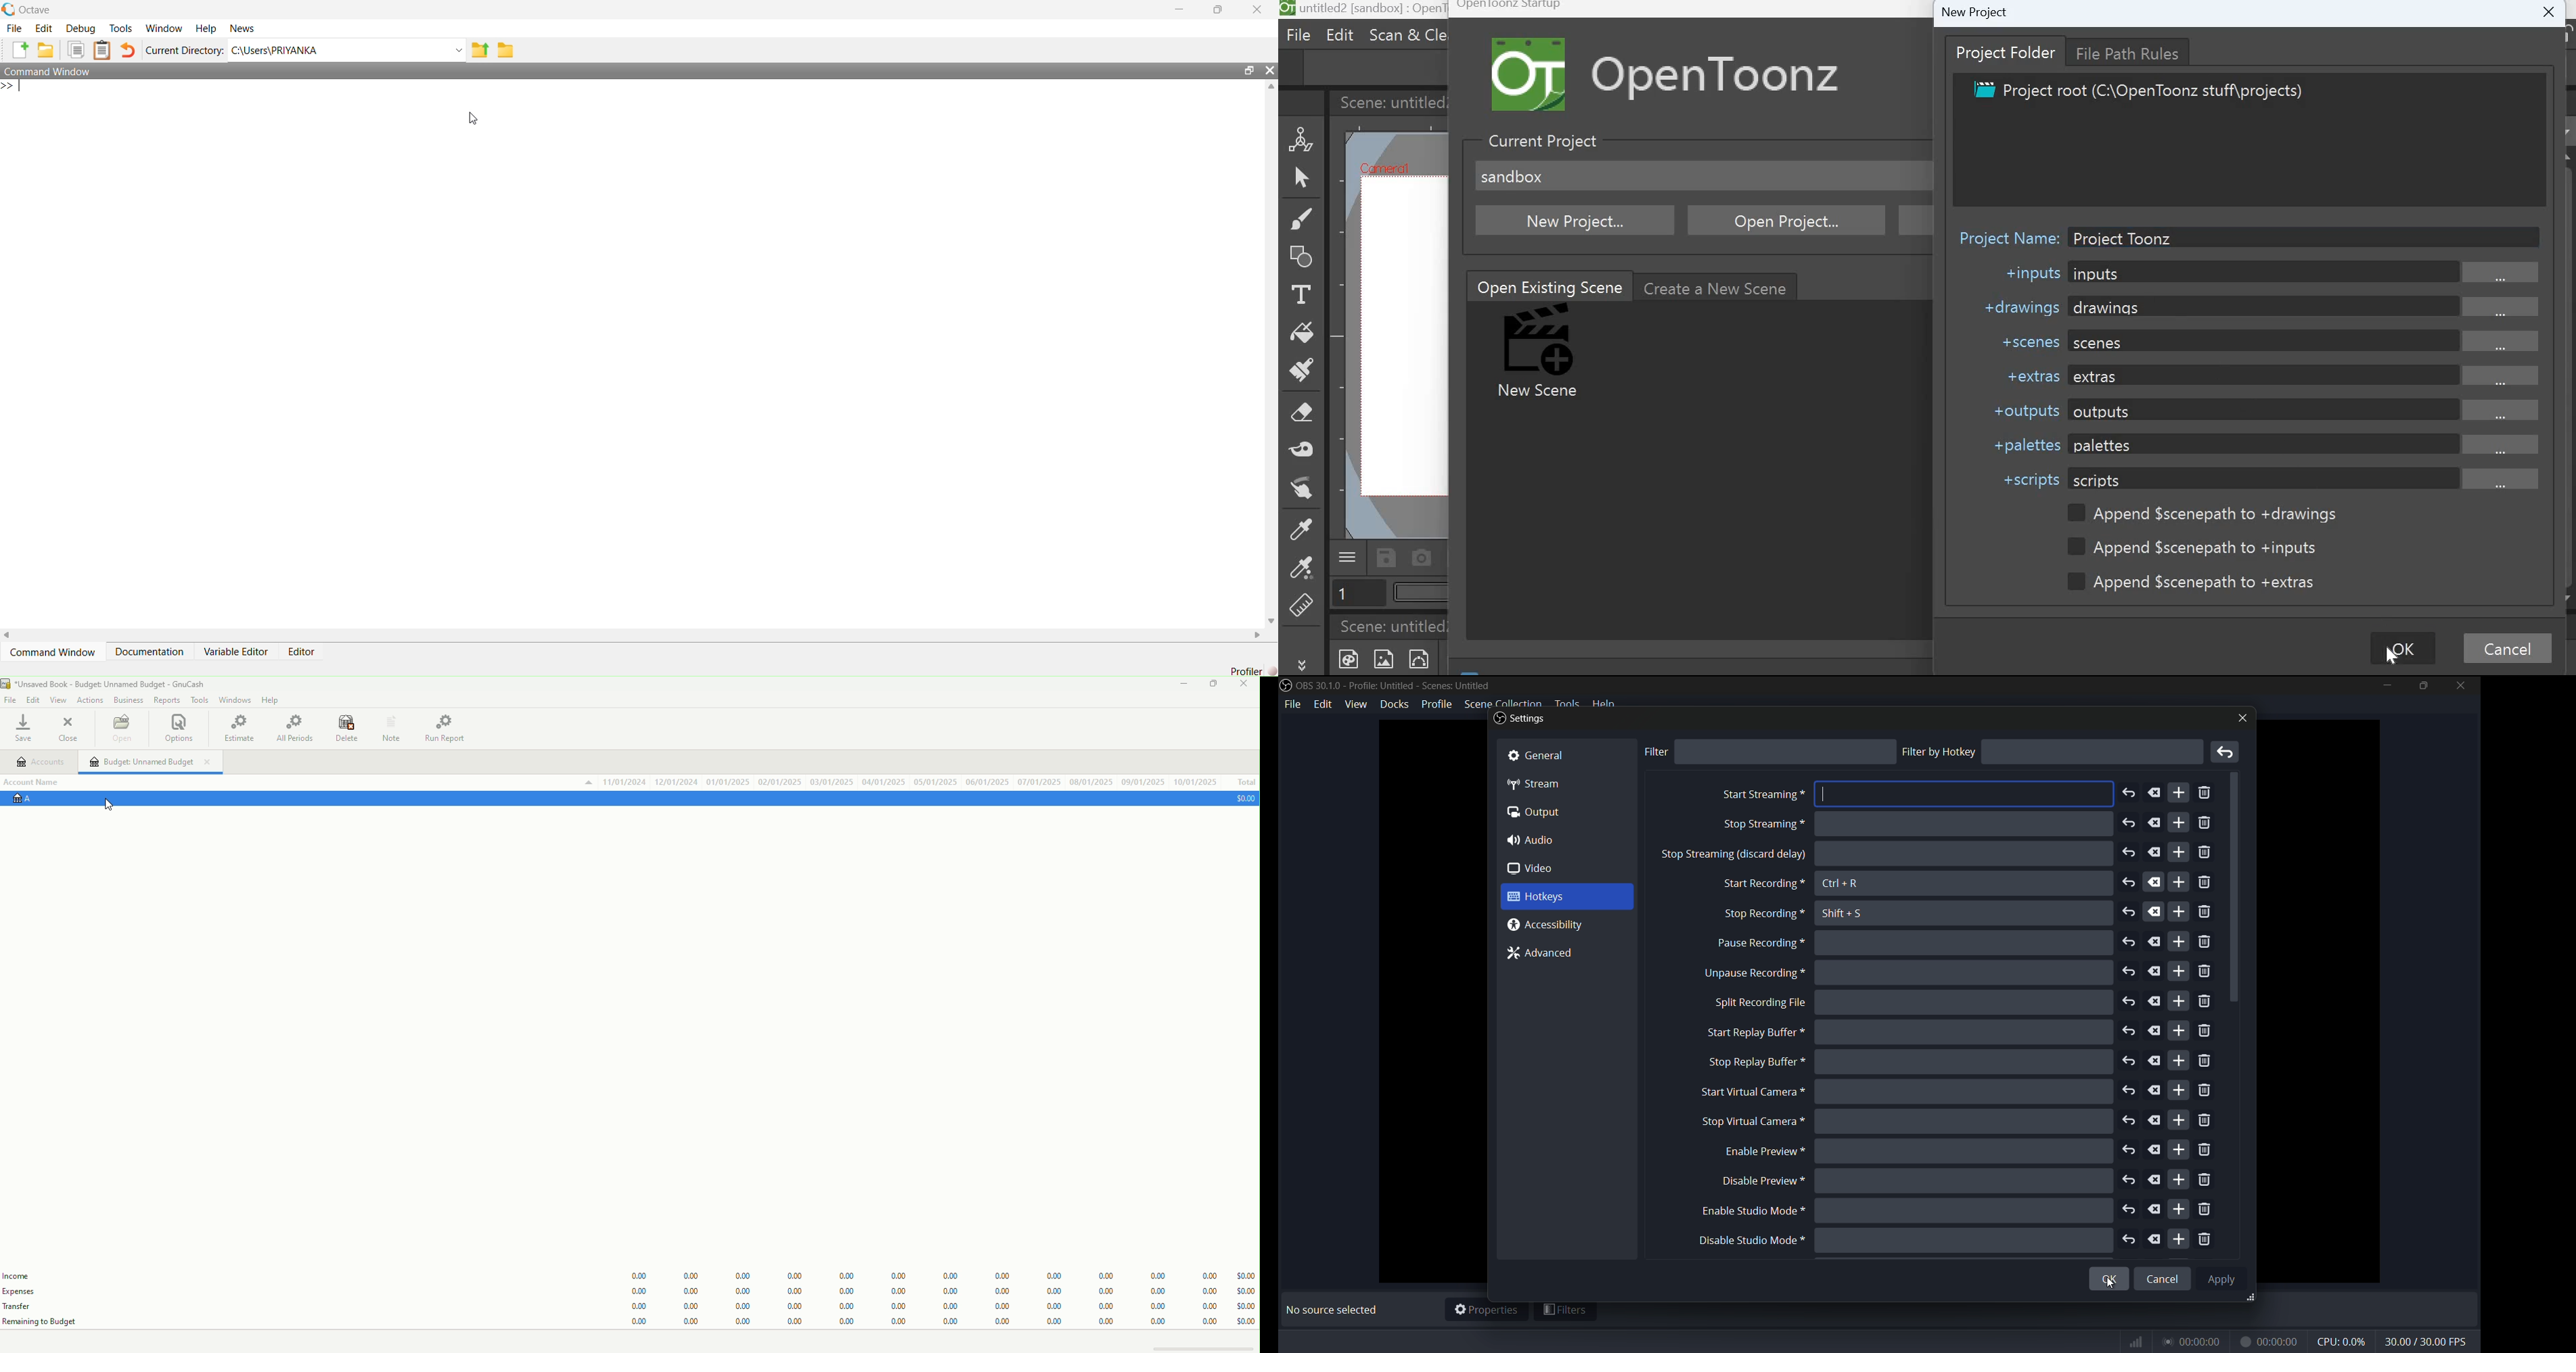 The height and width of the screenshot is (1372, 2576). Describe the element at coordinates (2462, 685) in the screenshot. I see `close app` at that location.